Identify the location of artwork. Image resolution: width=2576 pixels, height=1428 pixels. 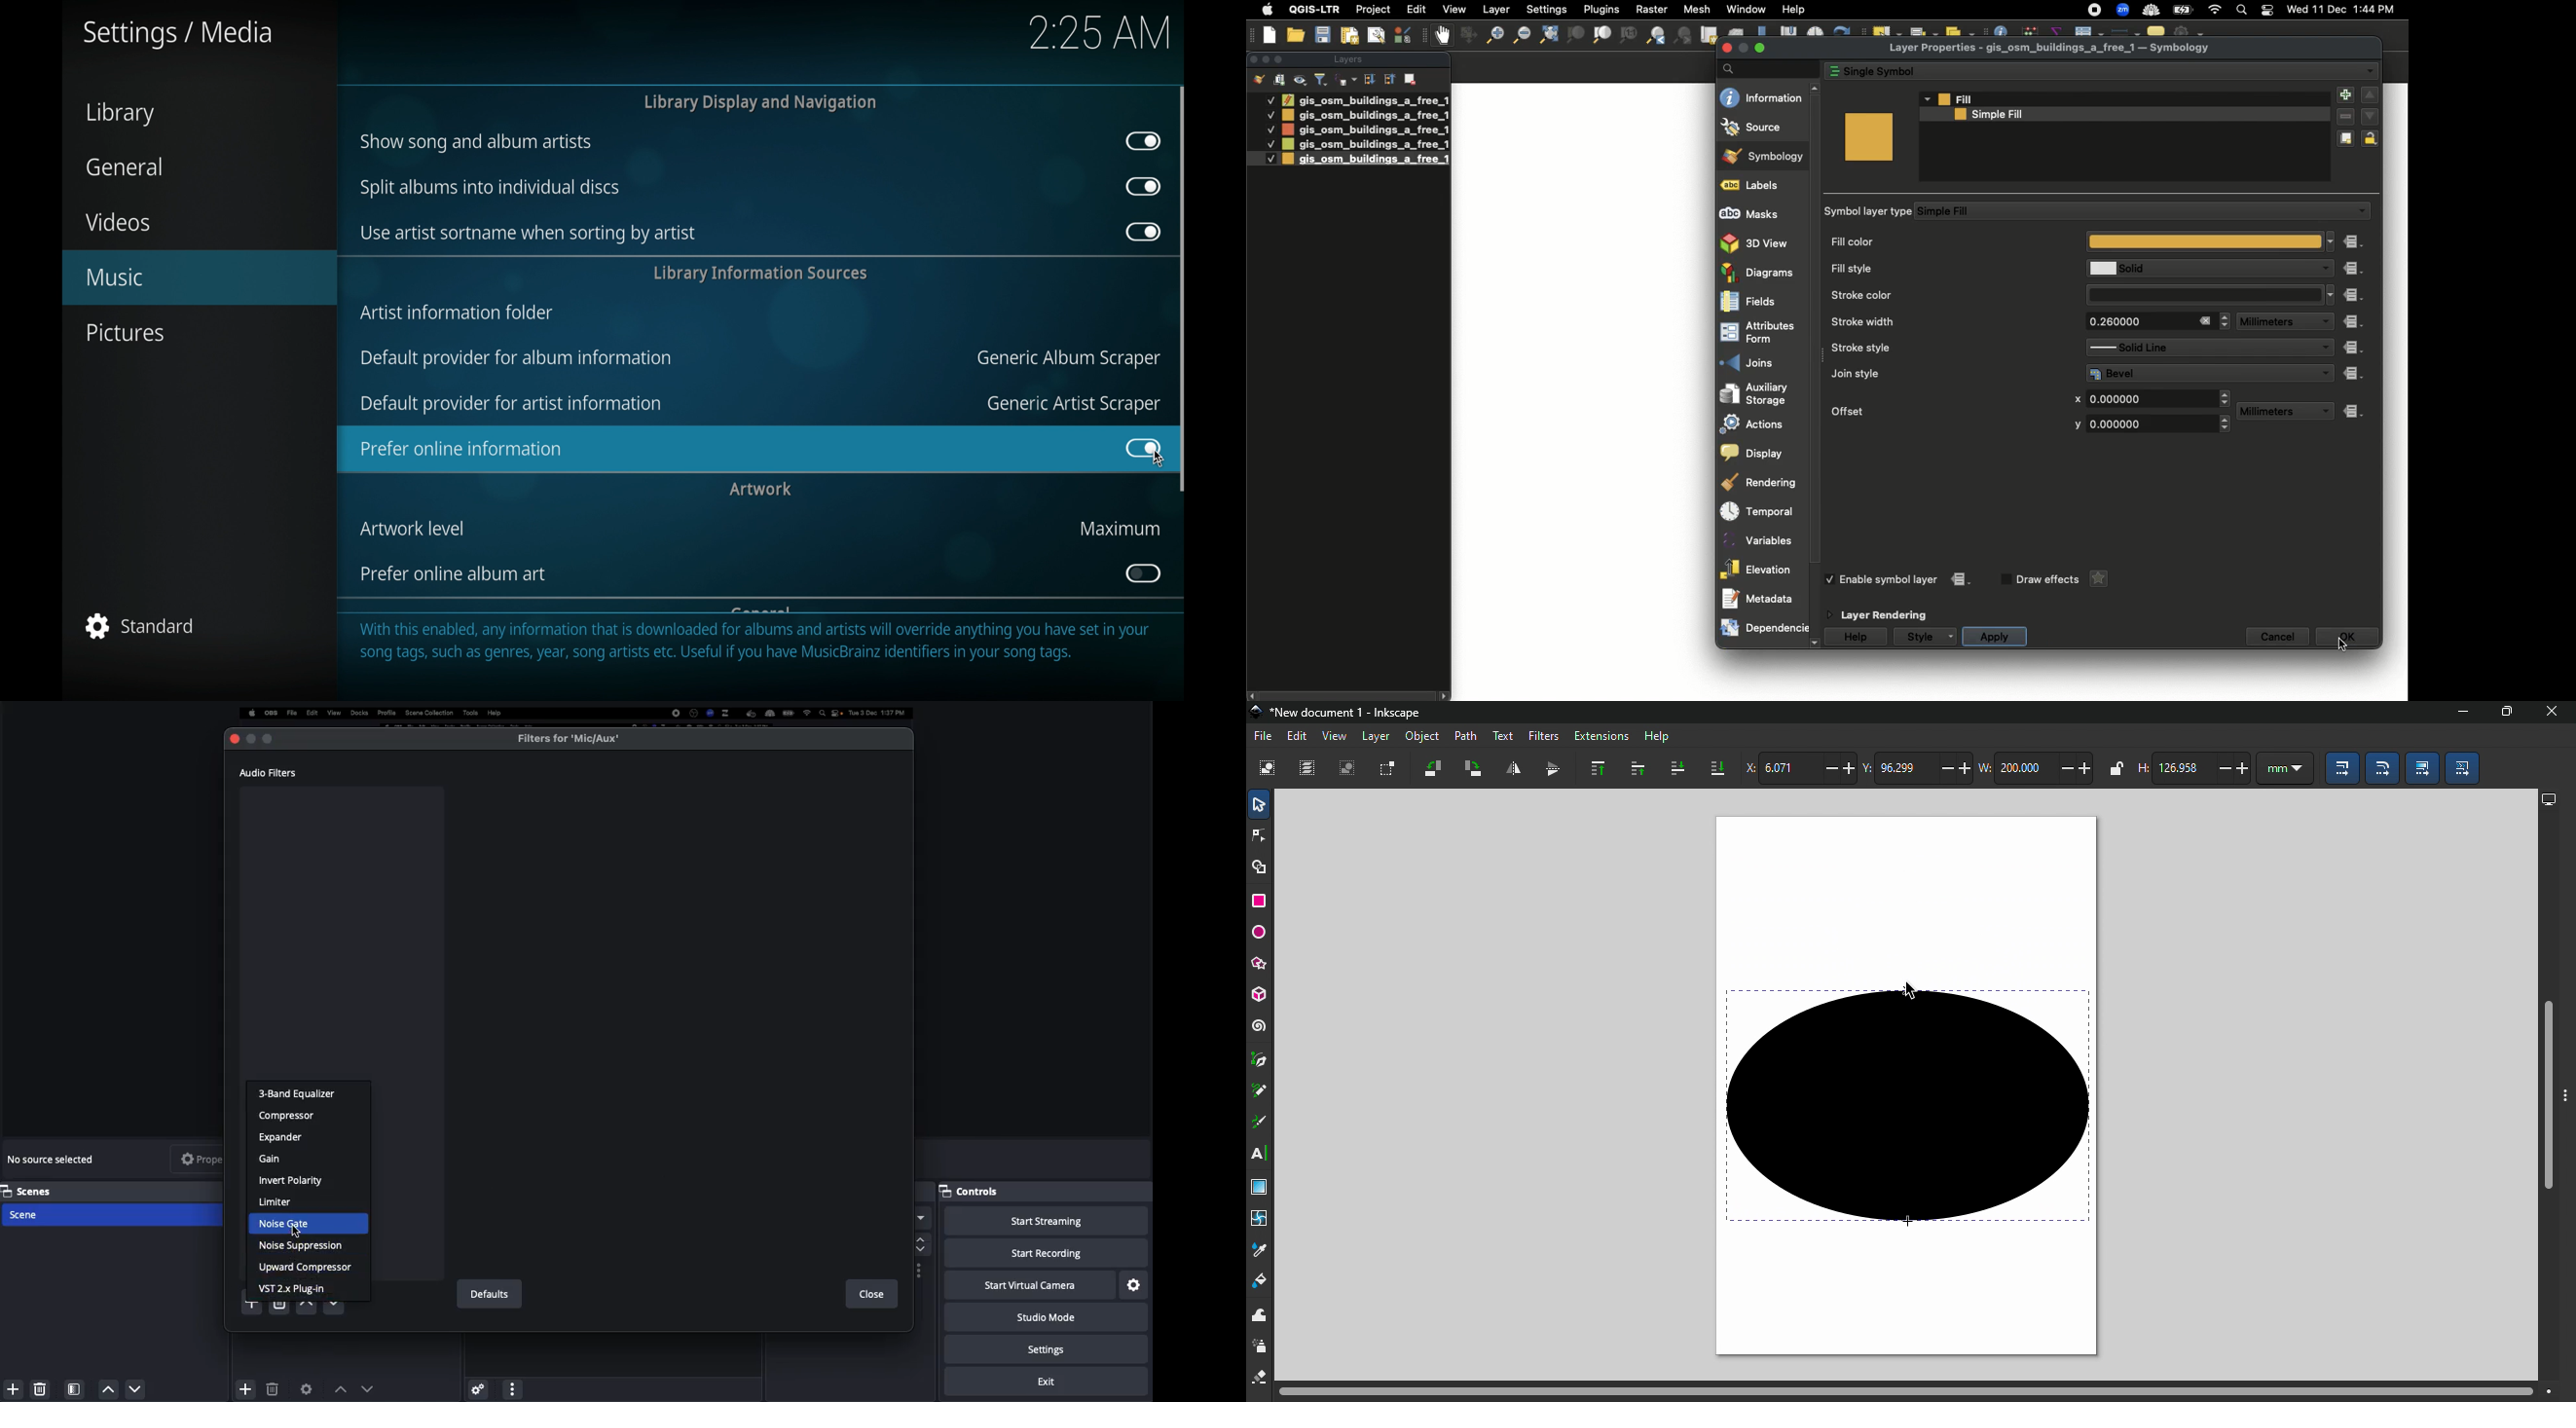
(762, 489).